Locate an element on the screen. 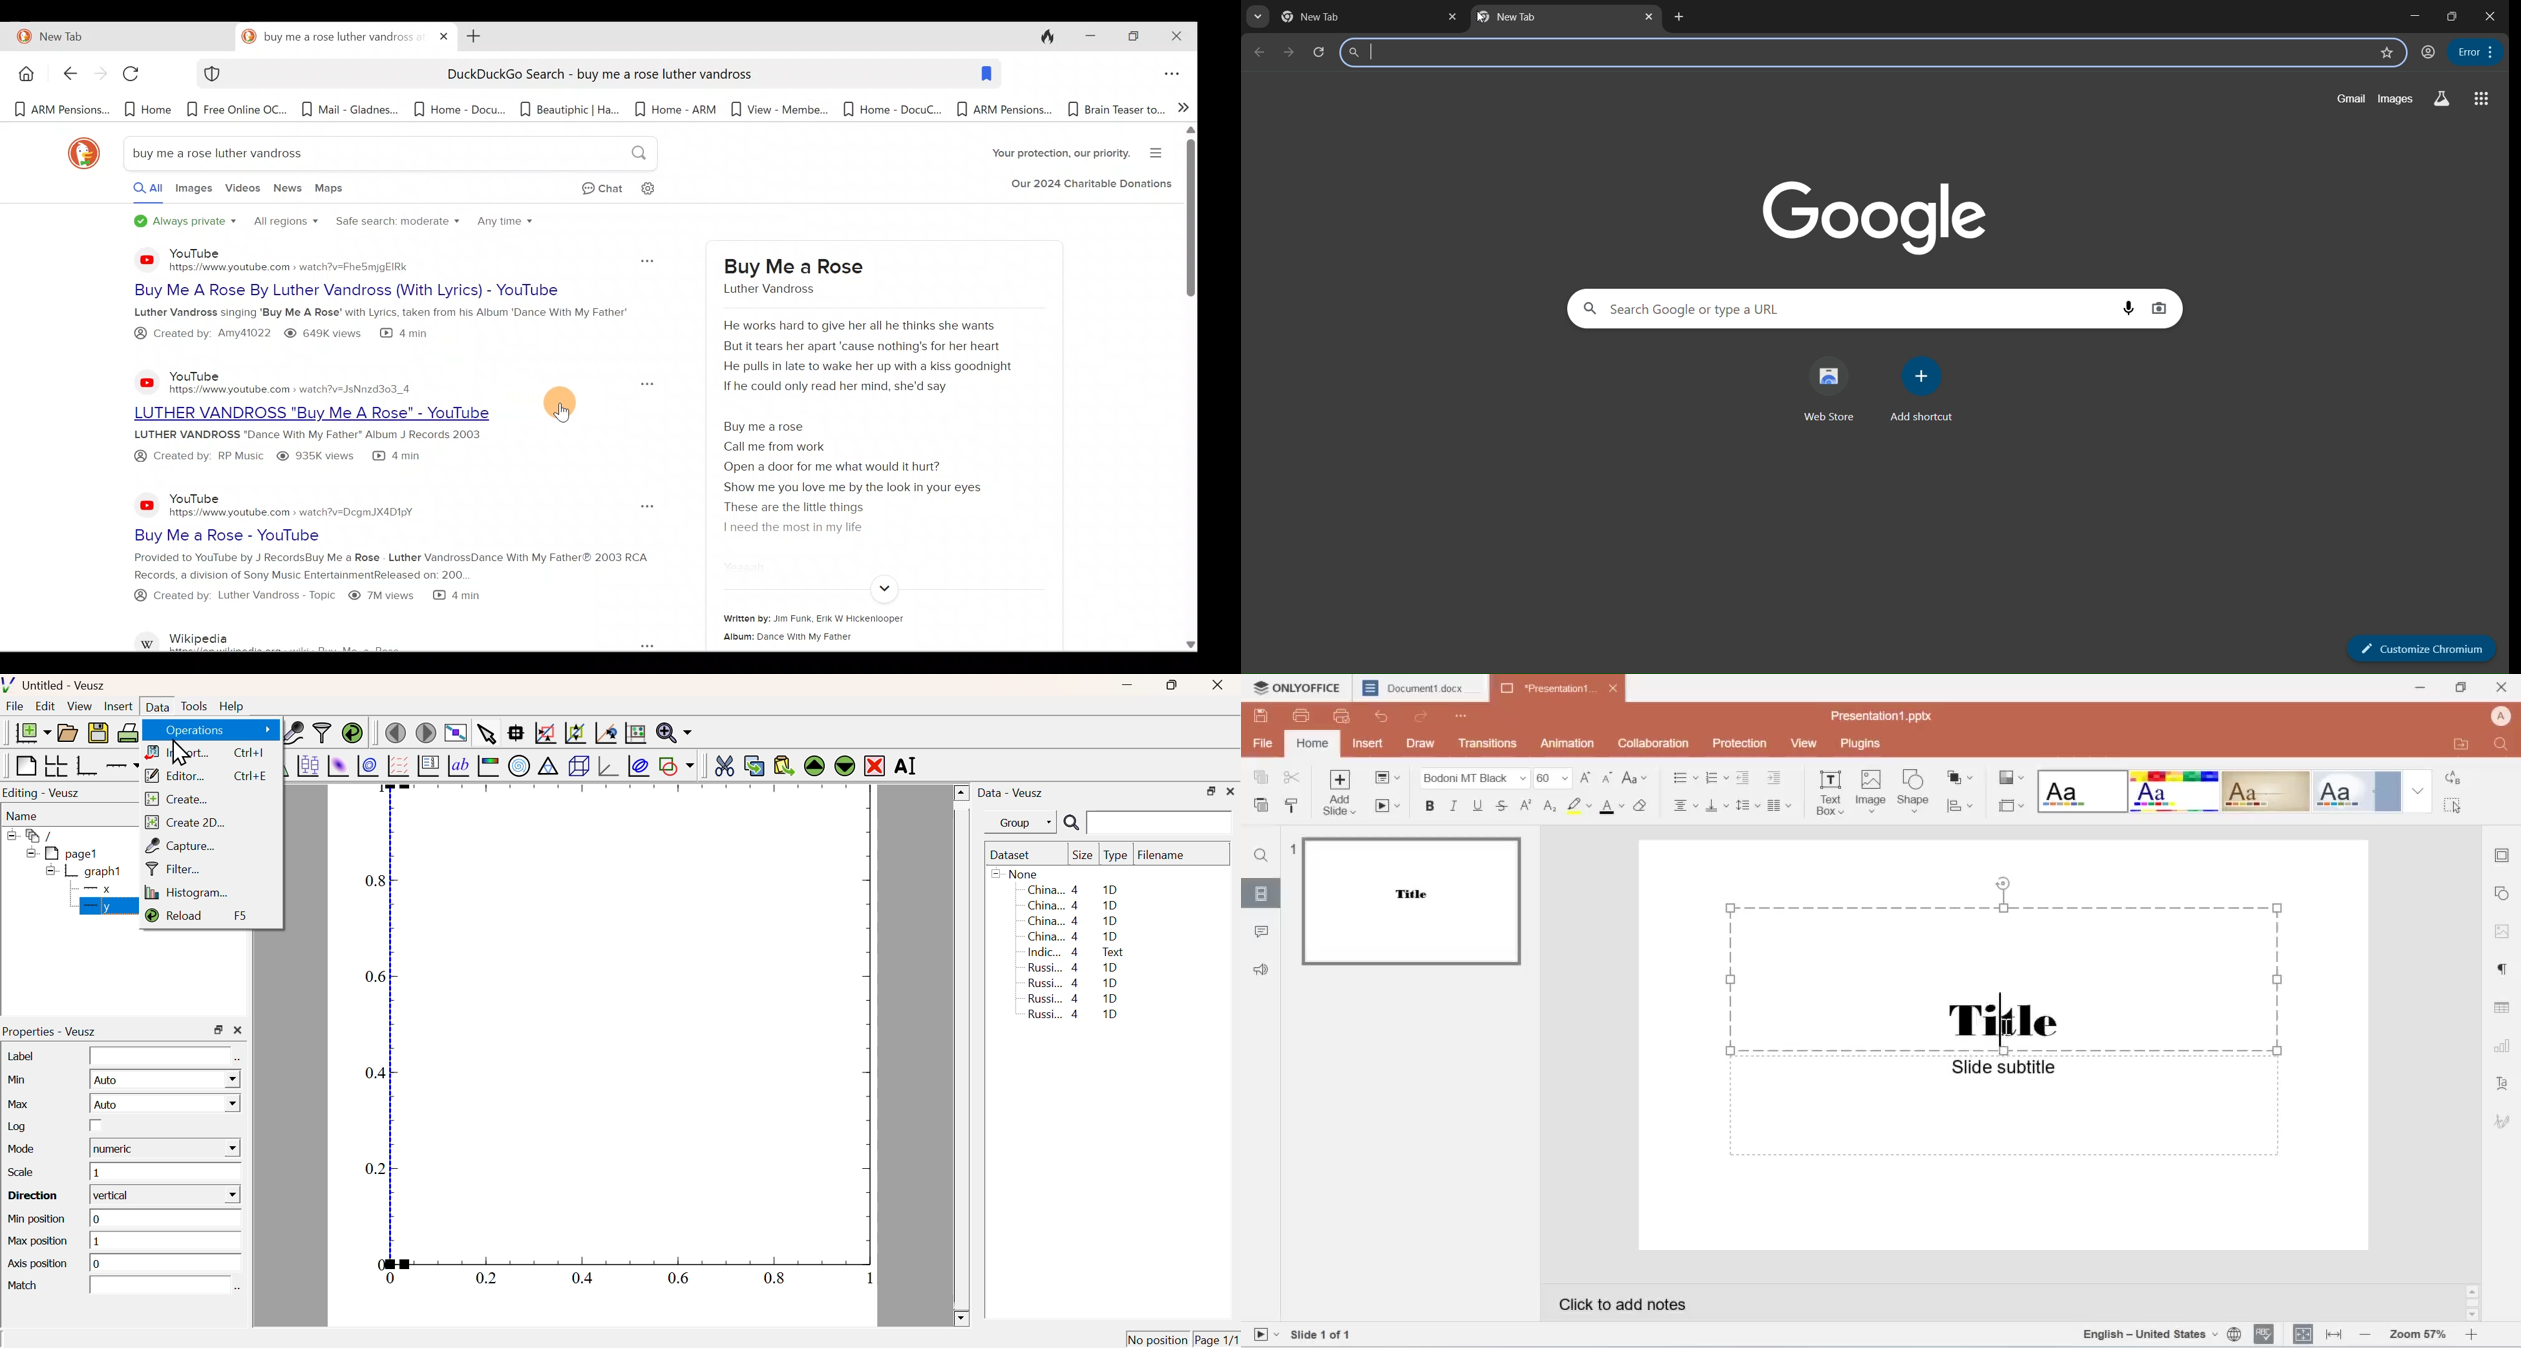 Image resolution: width=2548 pixels, height=1372 pixels. buy me a rose luther vandross is located at coordinates (788, 276).